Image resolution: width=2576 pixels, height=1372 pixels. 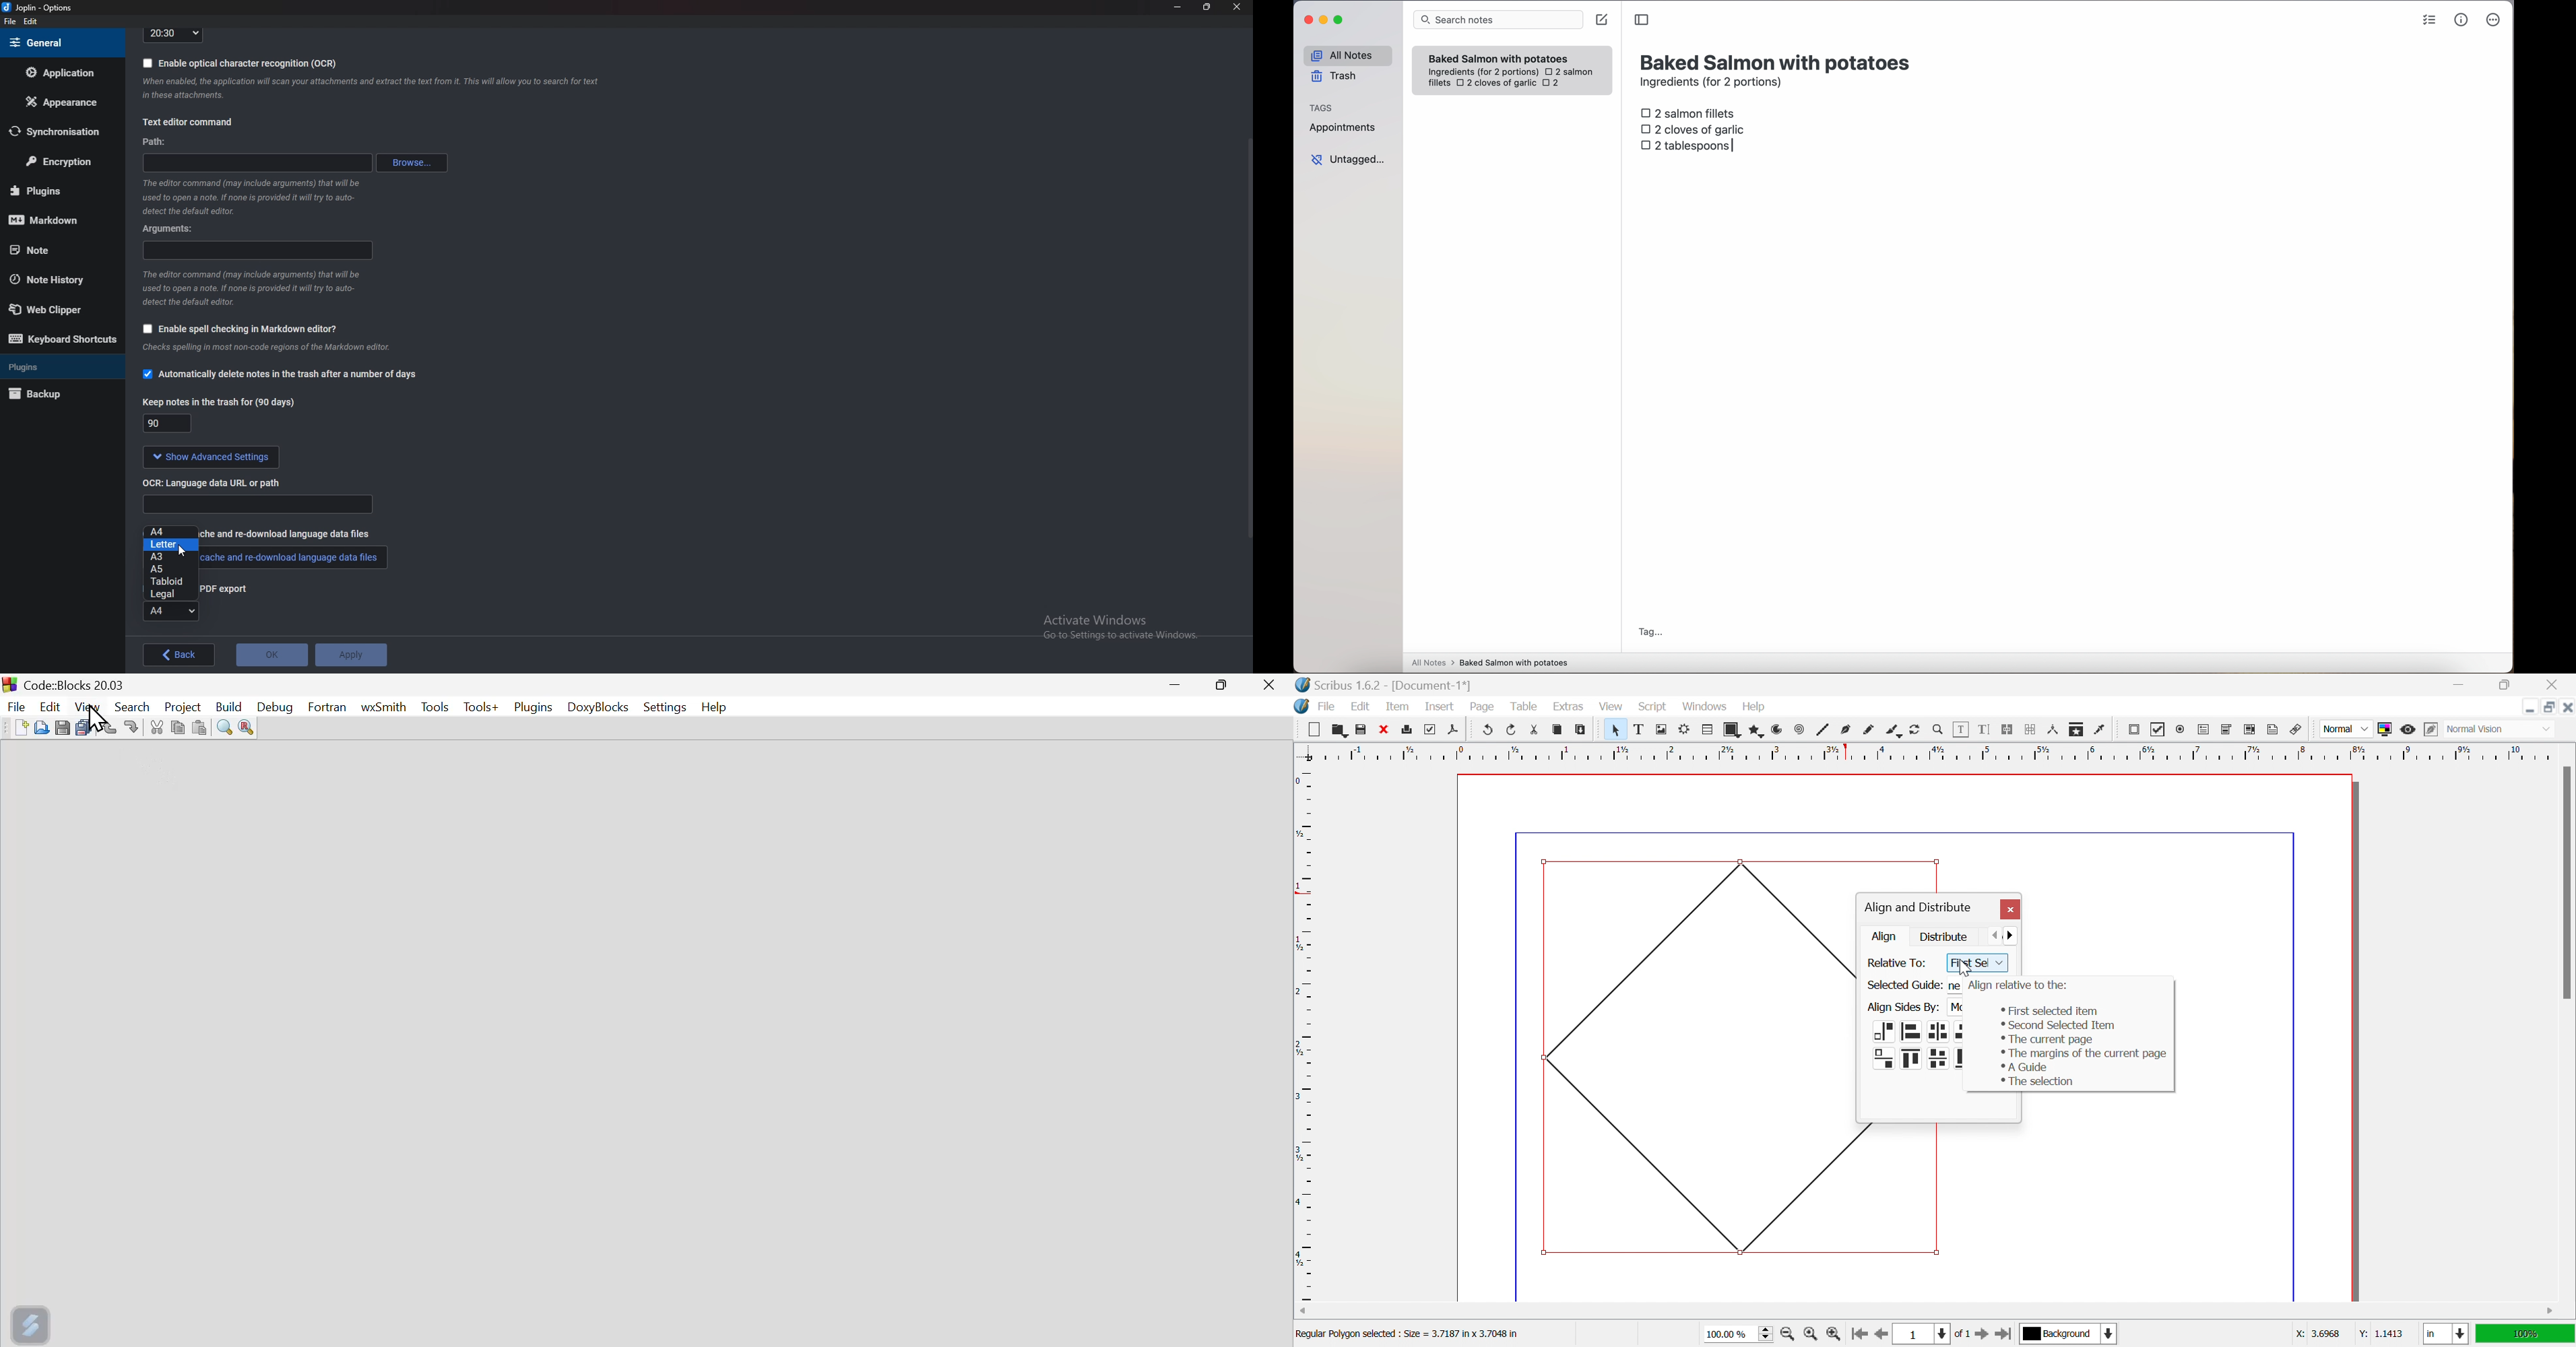 What do you see at coordinates (12, 22) in the screenshot?
I see `file` at bounding box center [12, 22].